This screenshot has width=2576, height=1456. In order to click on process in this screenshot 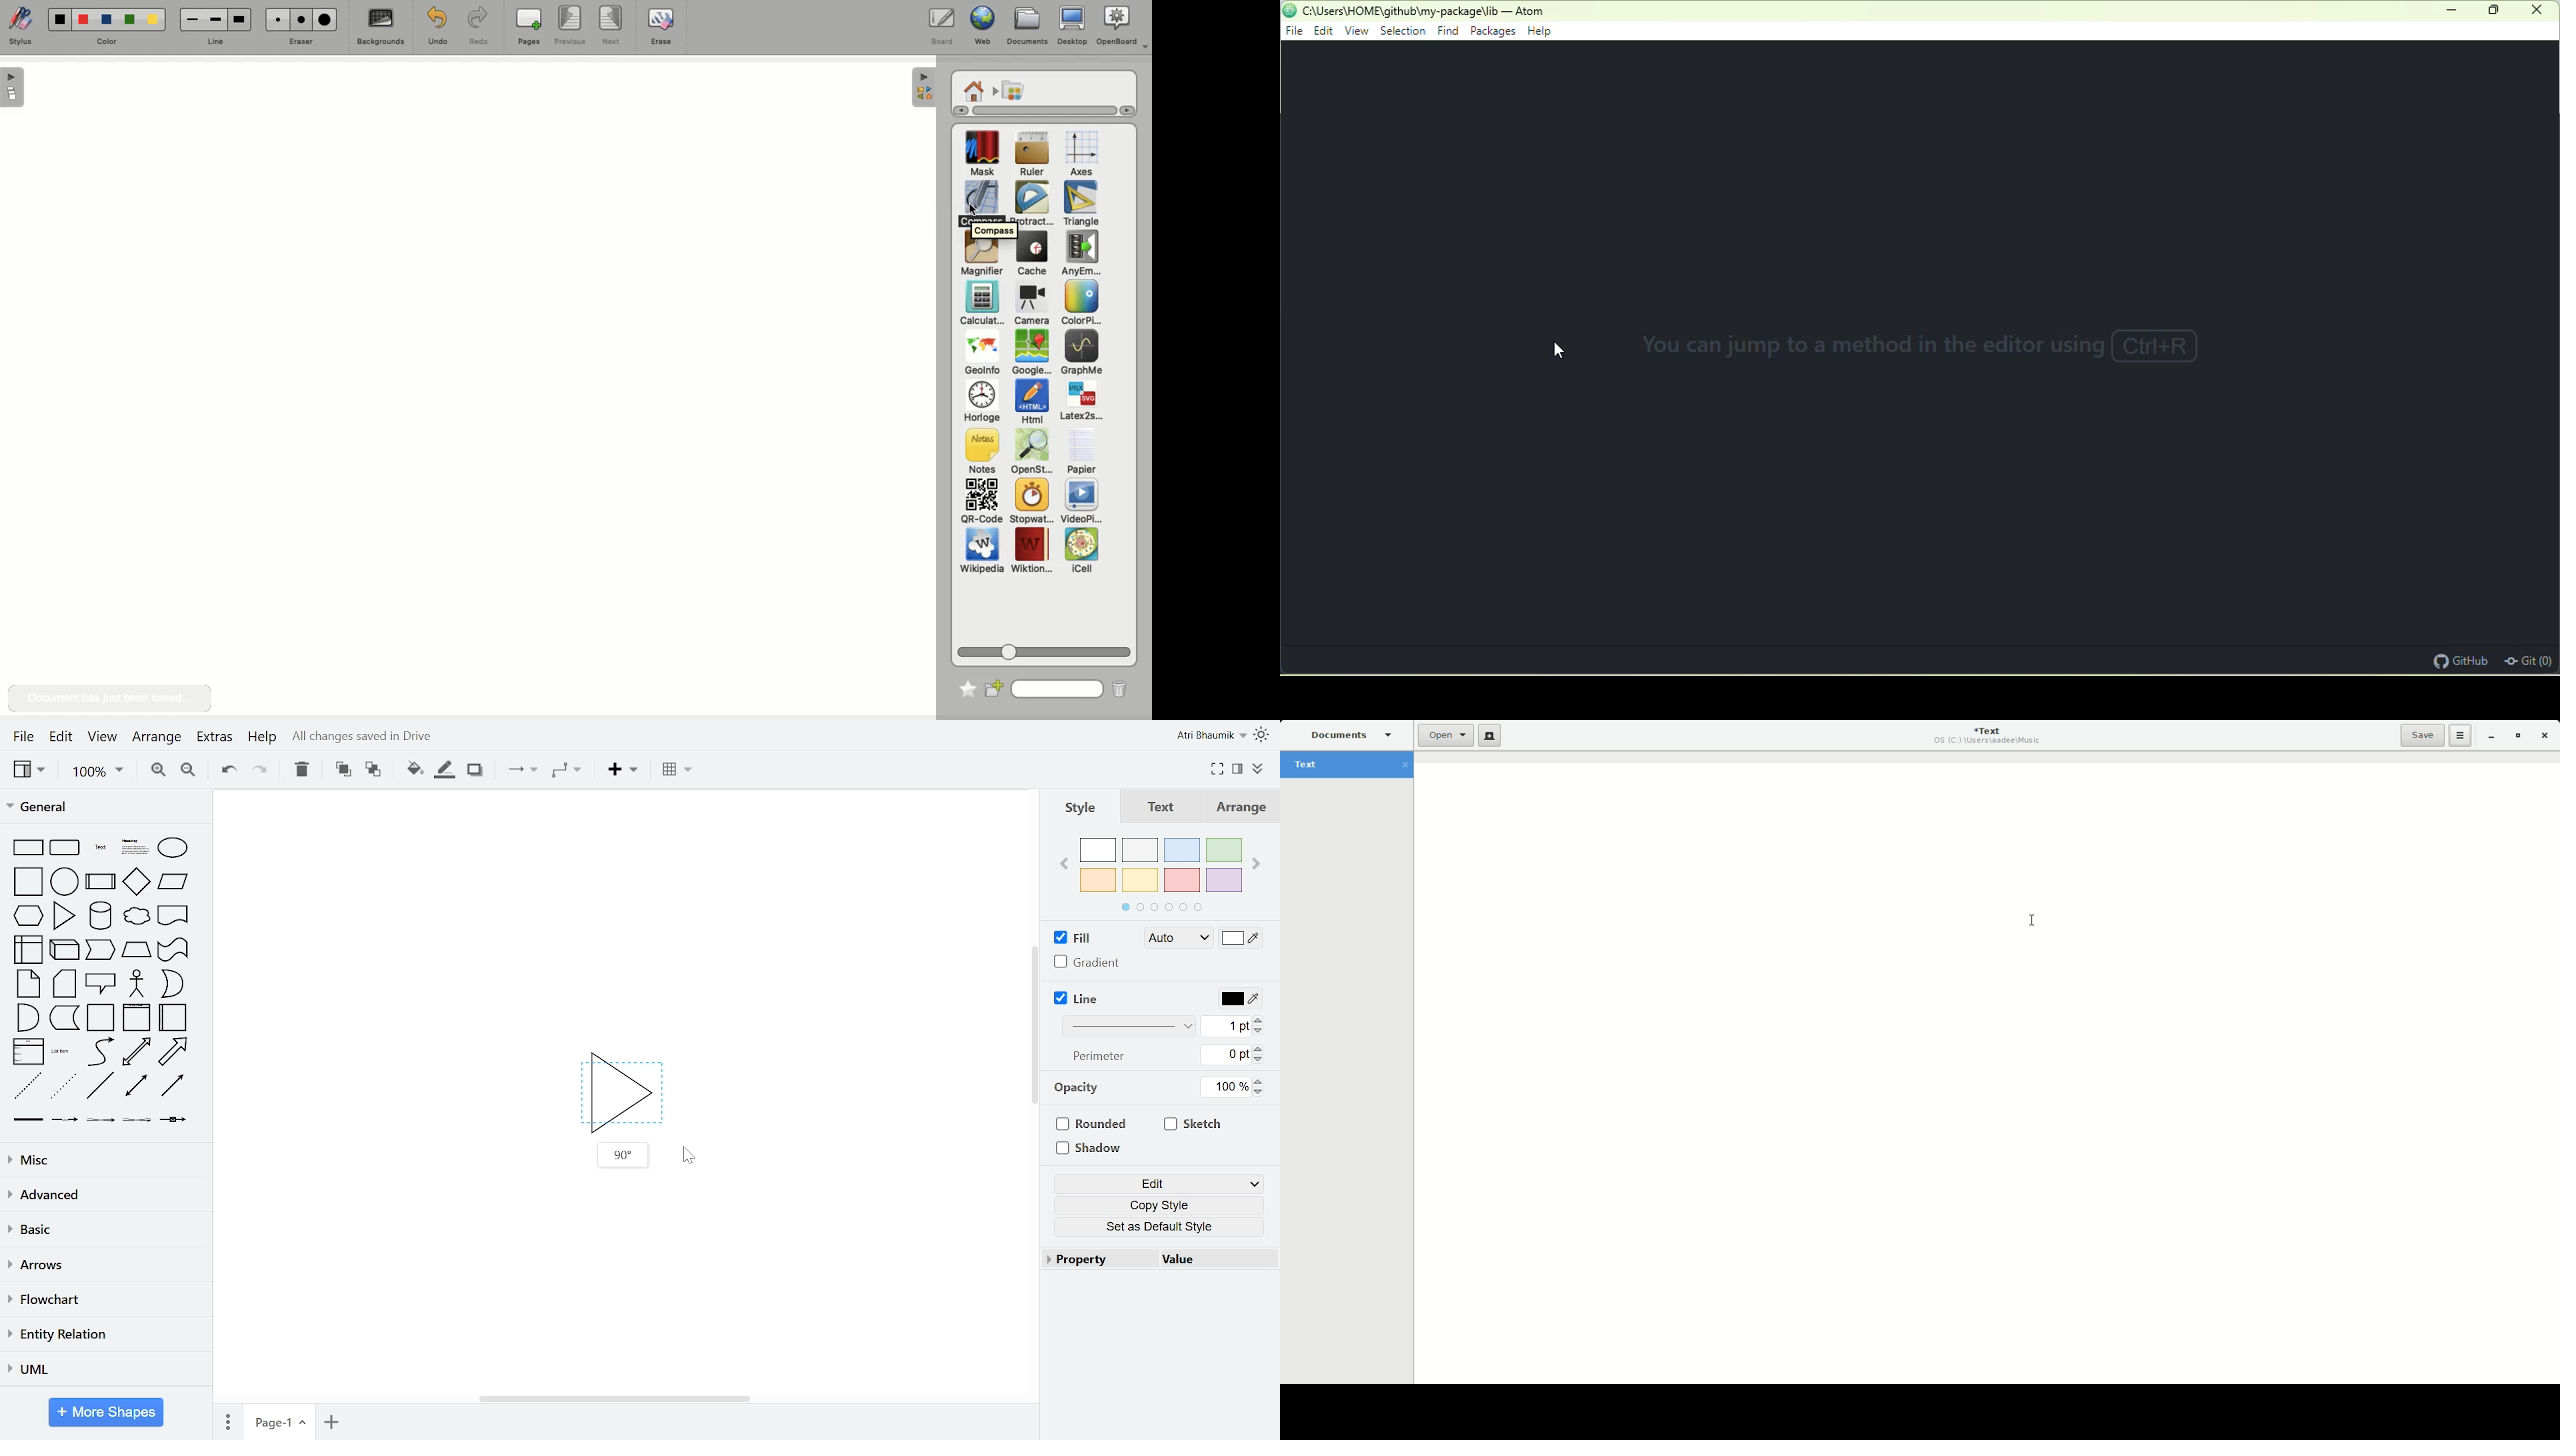, I will do `click(101, 881)`.